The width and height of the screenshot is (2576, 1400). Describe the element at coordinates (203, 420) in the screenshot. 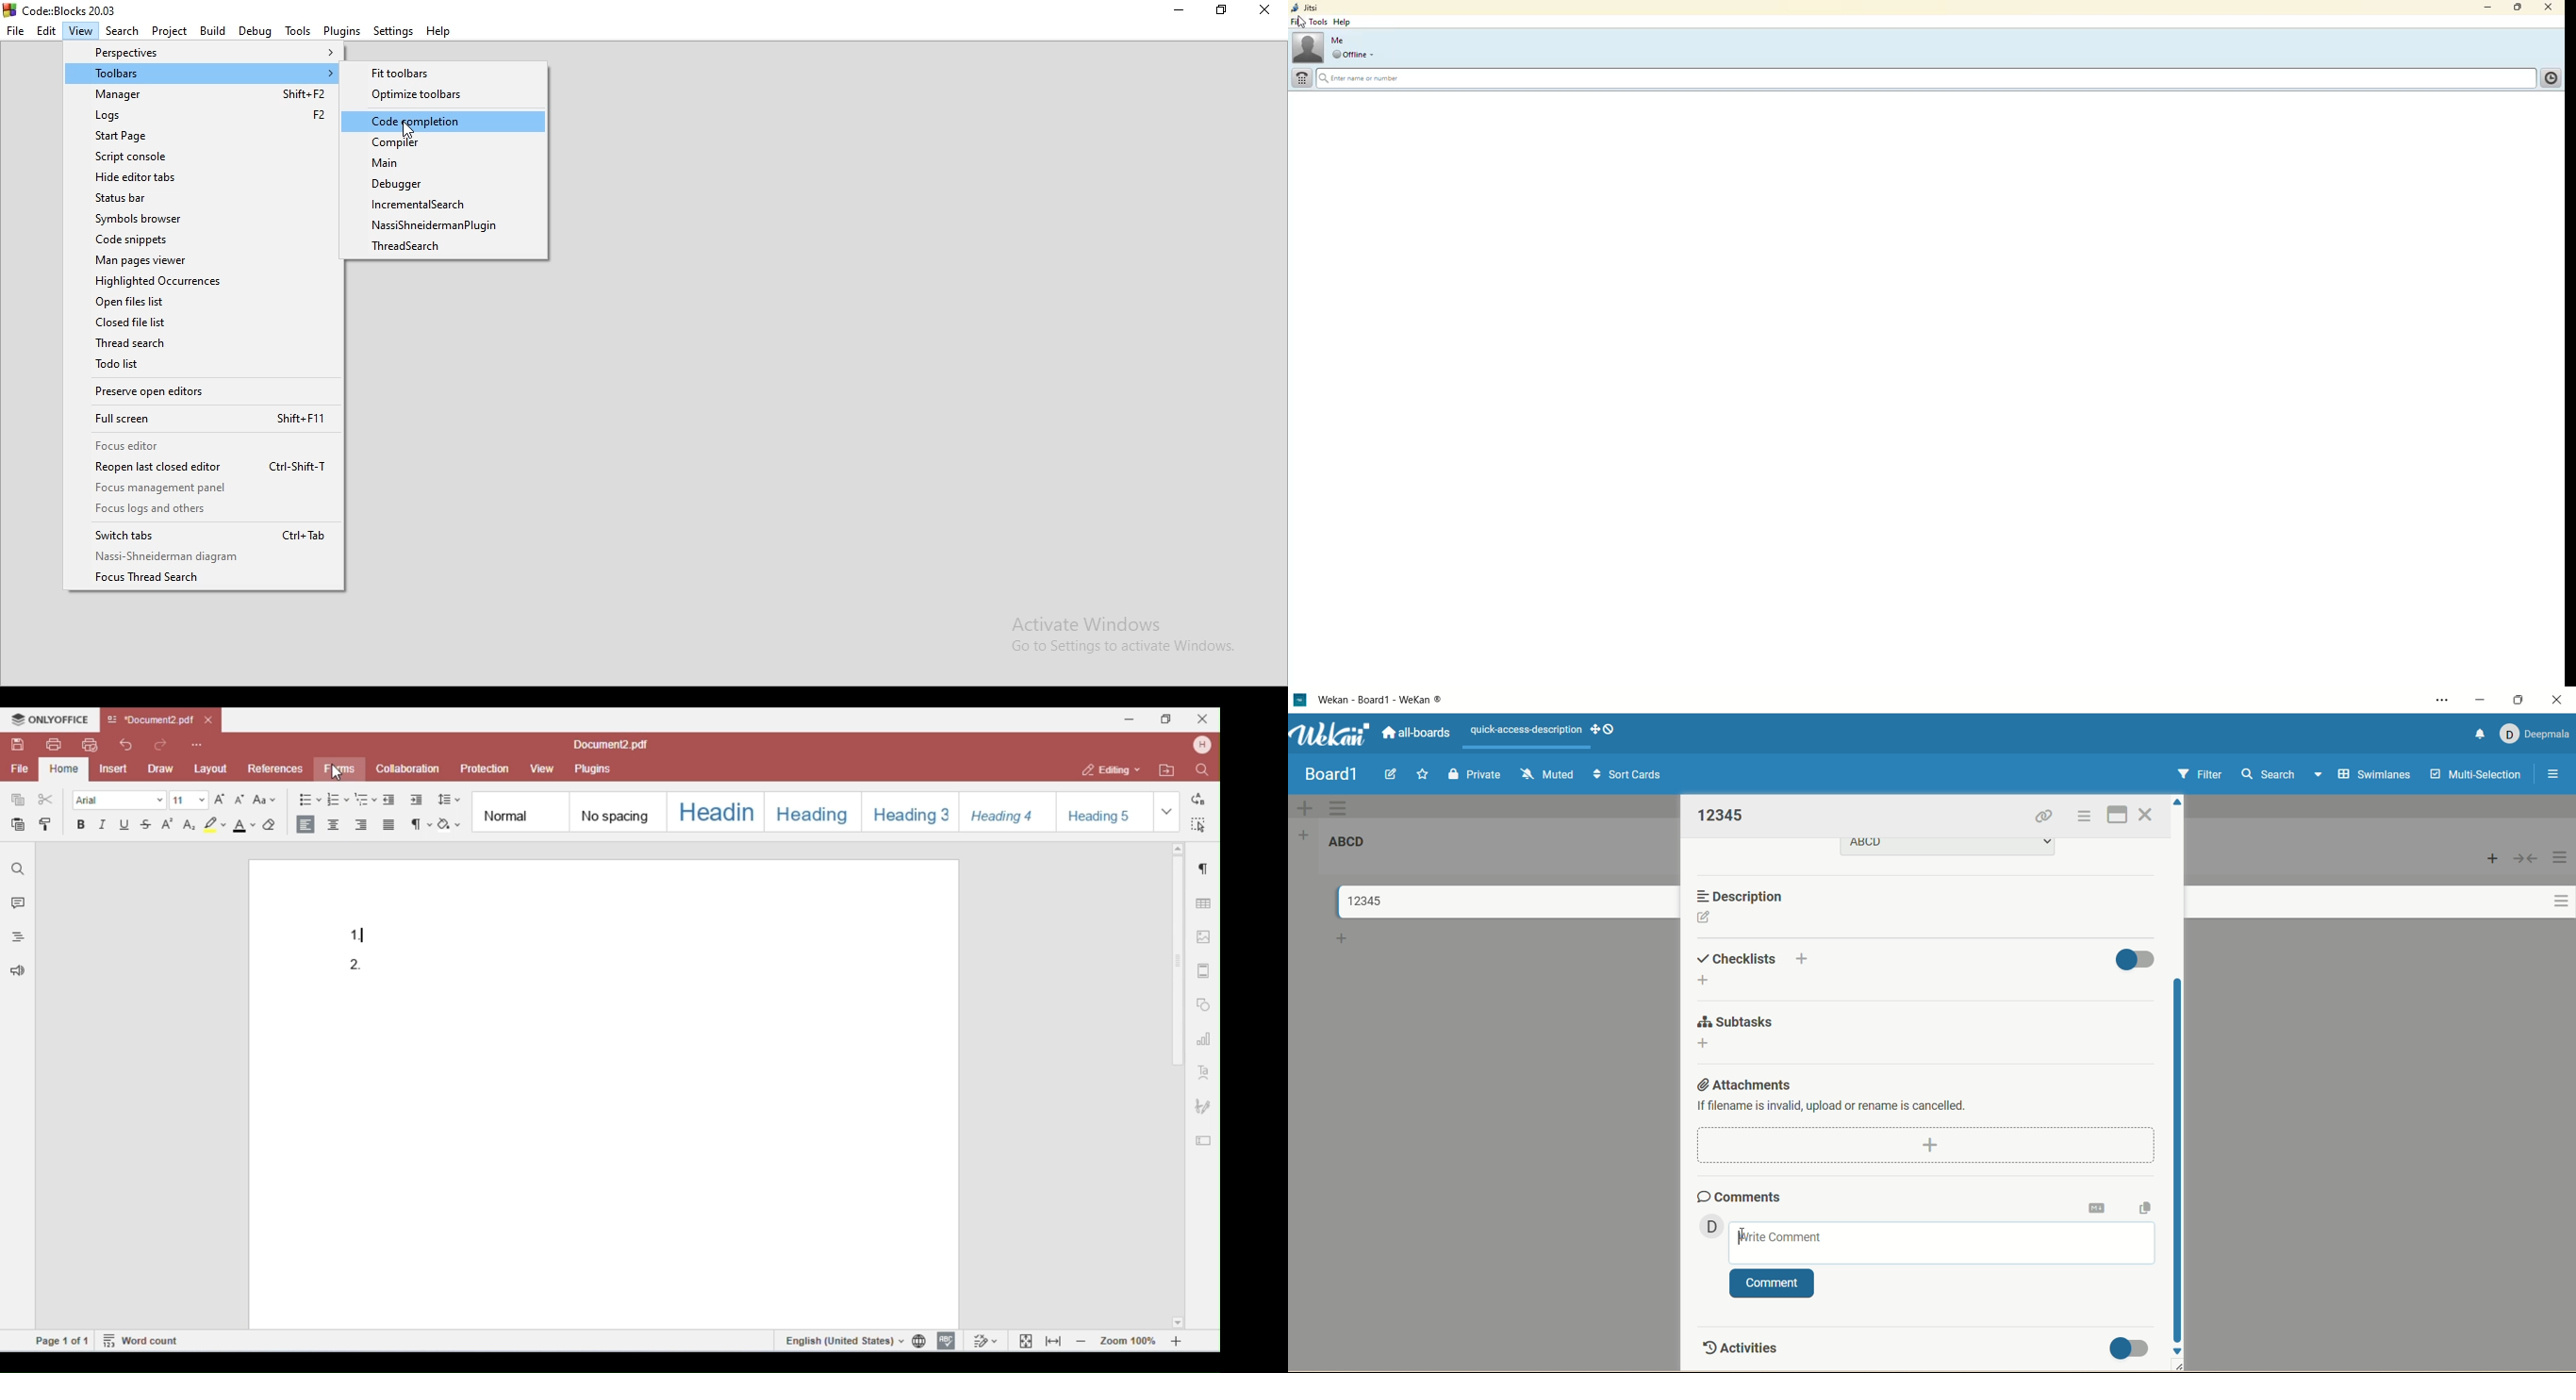

I see `Full screen` at that location.